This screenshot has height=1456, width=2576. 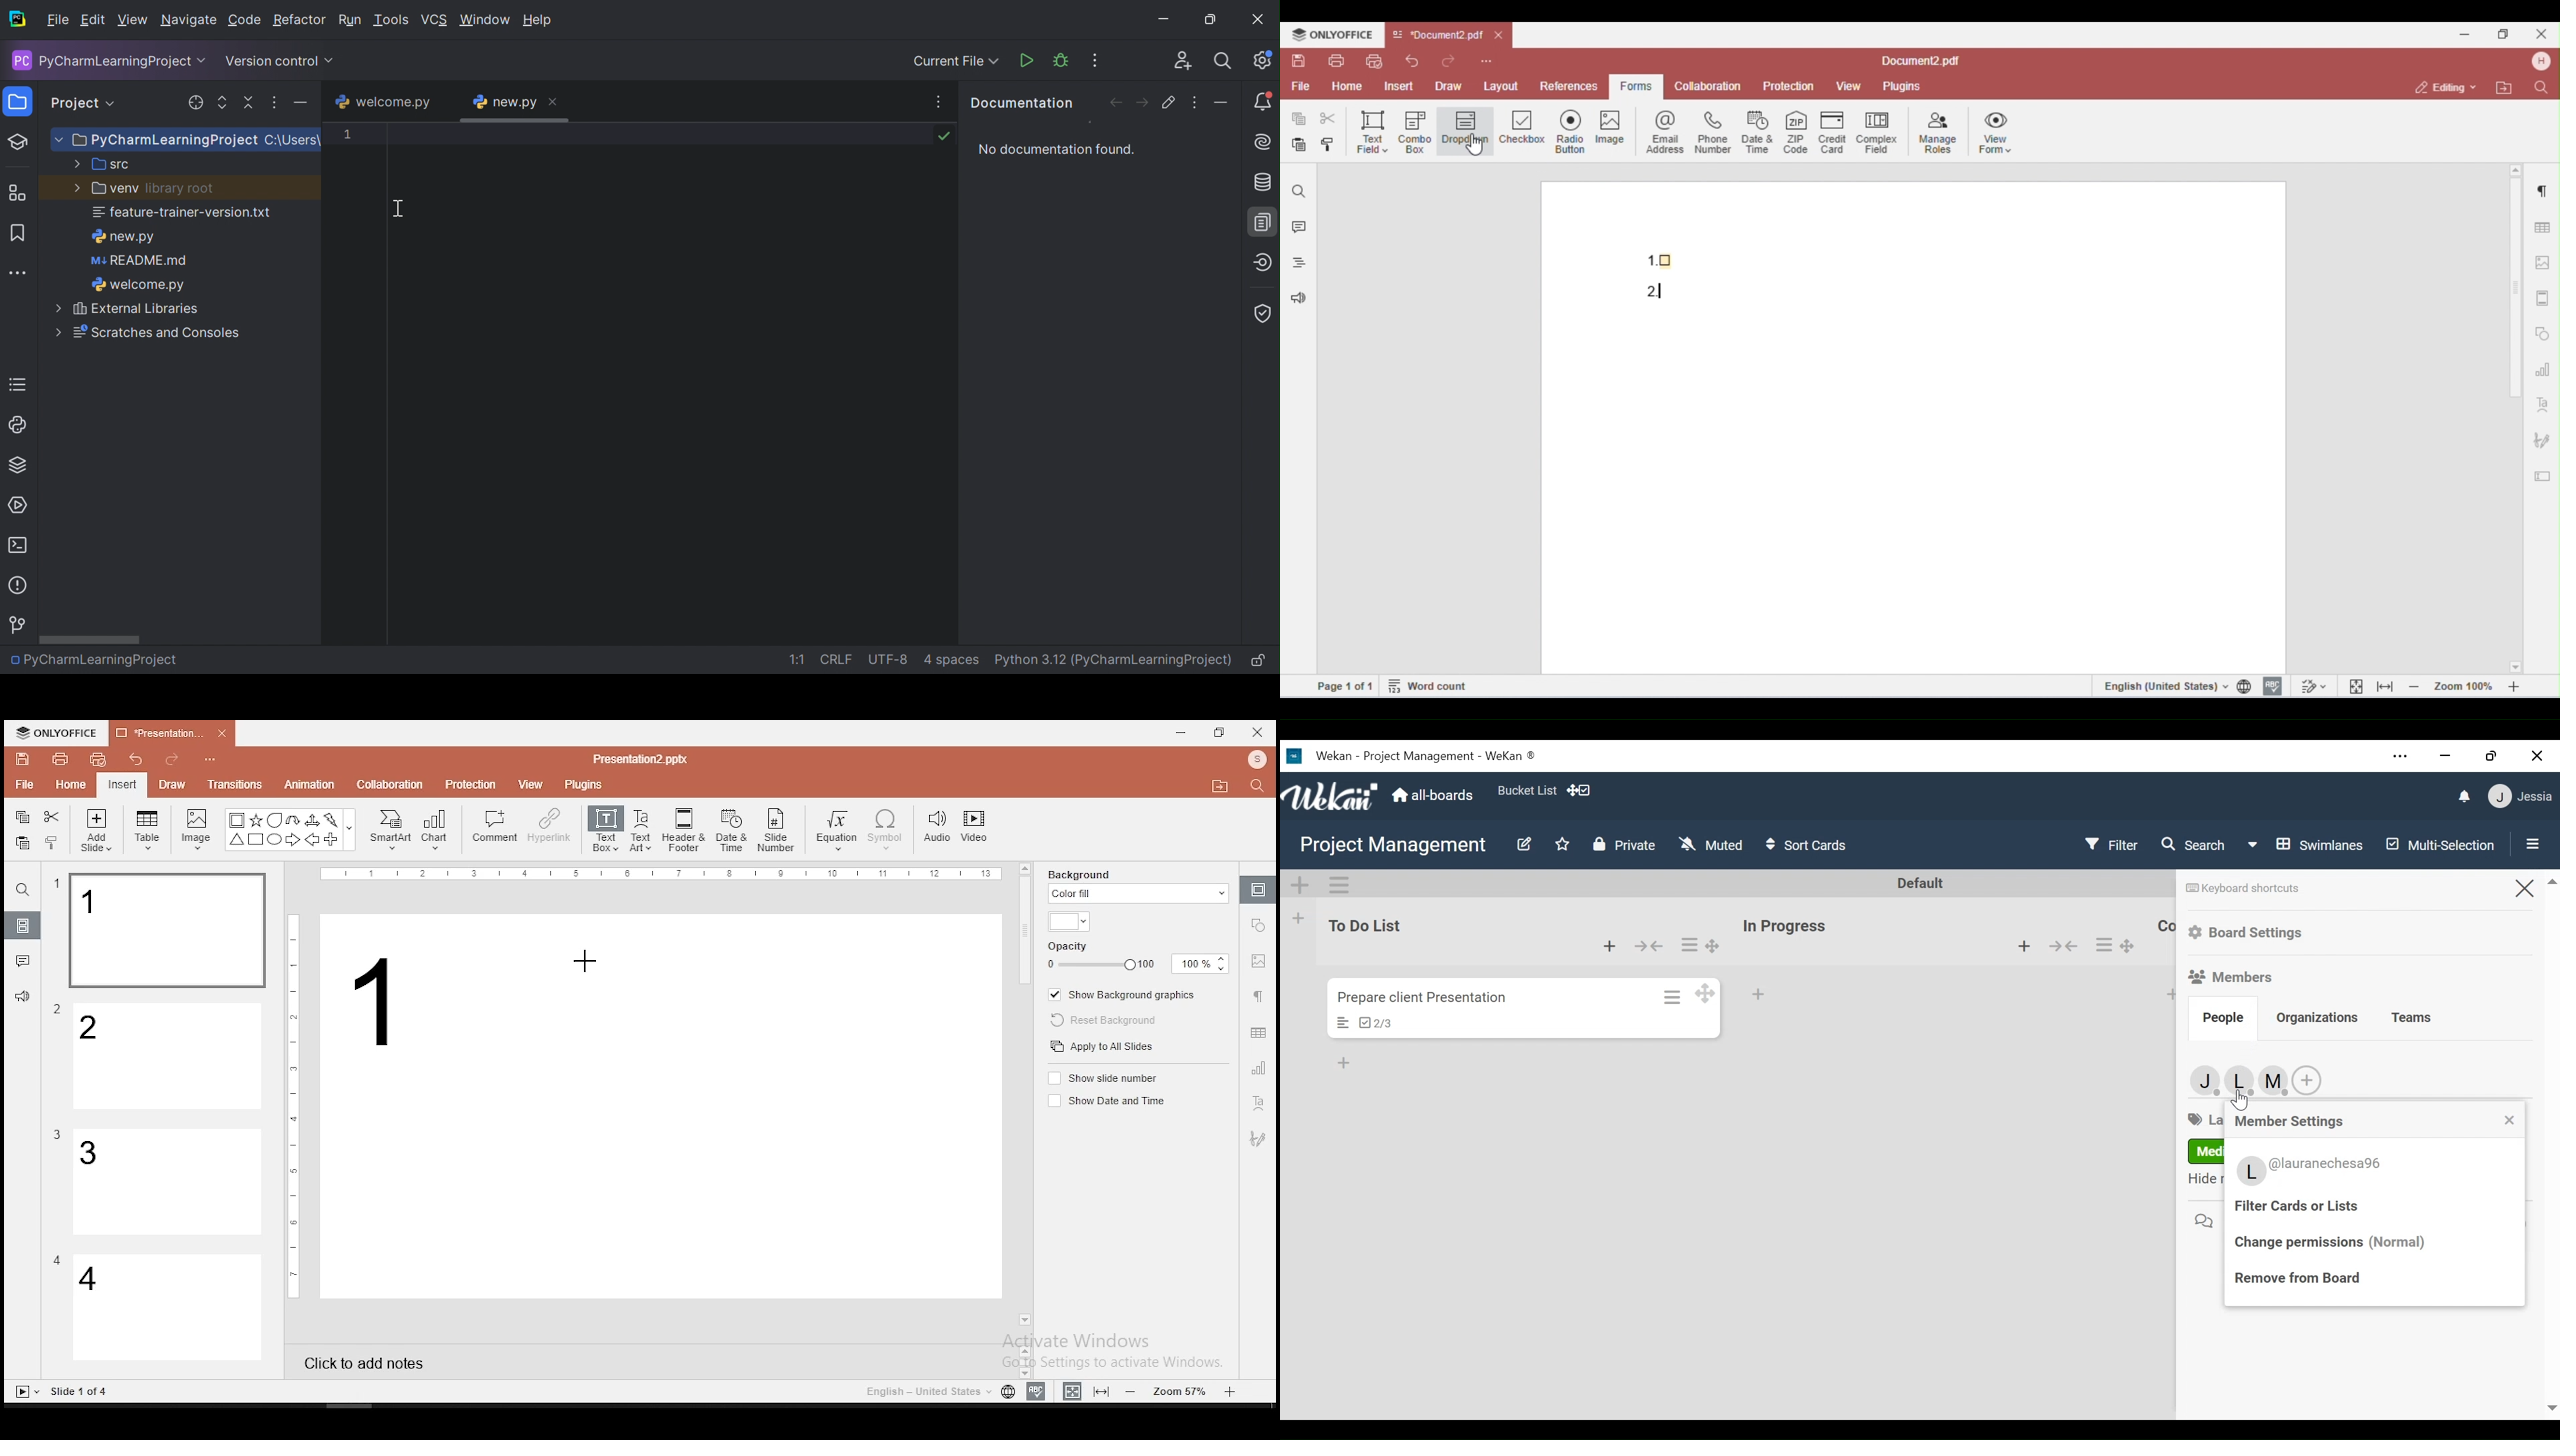 I want to click on , so click(x=58, y=1010).